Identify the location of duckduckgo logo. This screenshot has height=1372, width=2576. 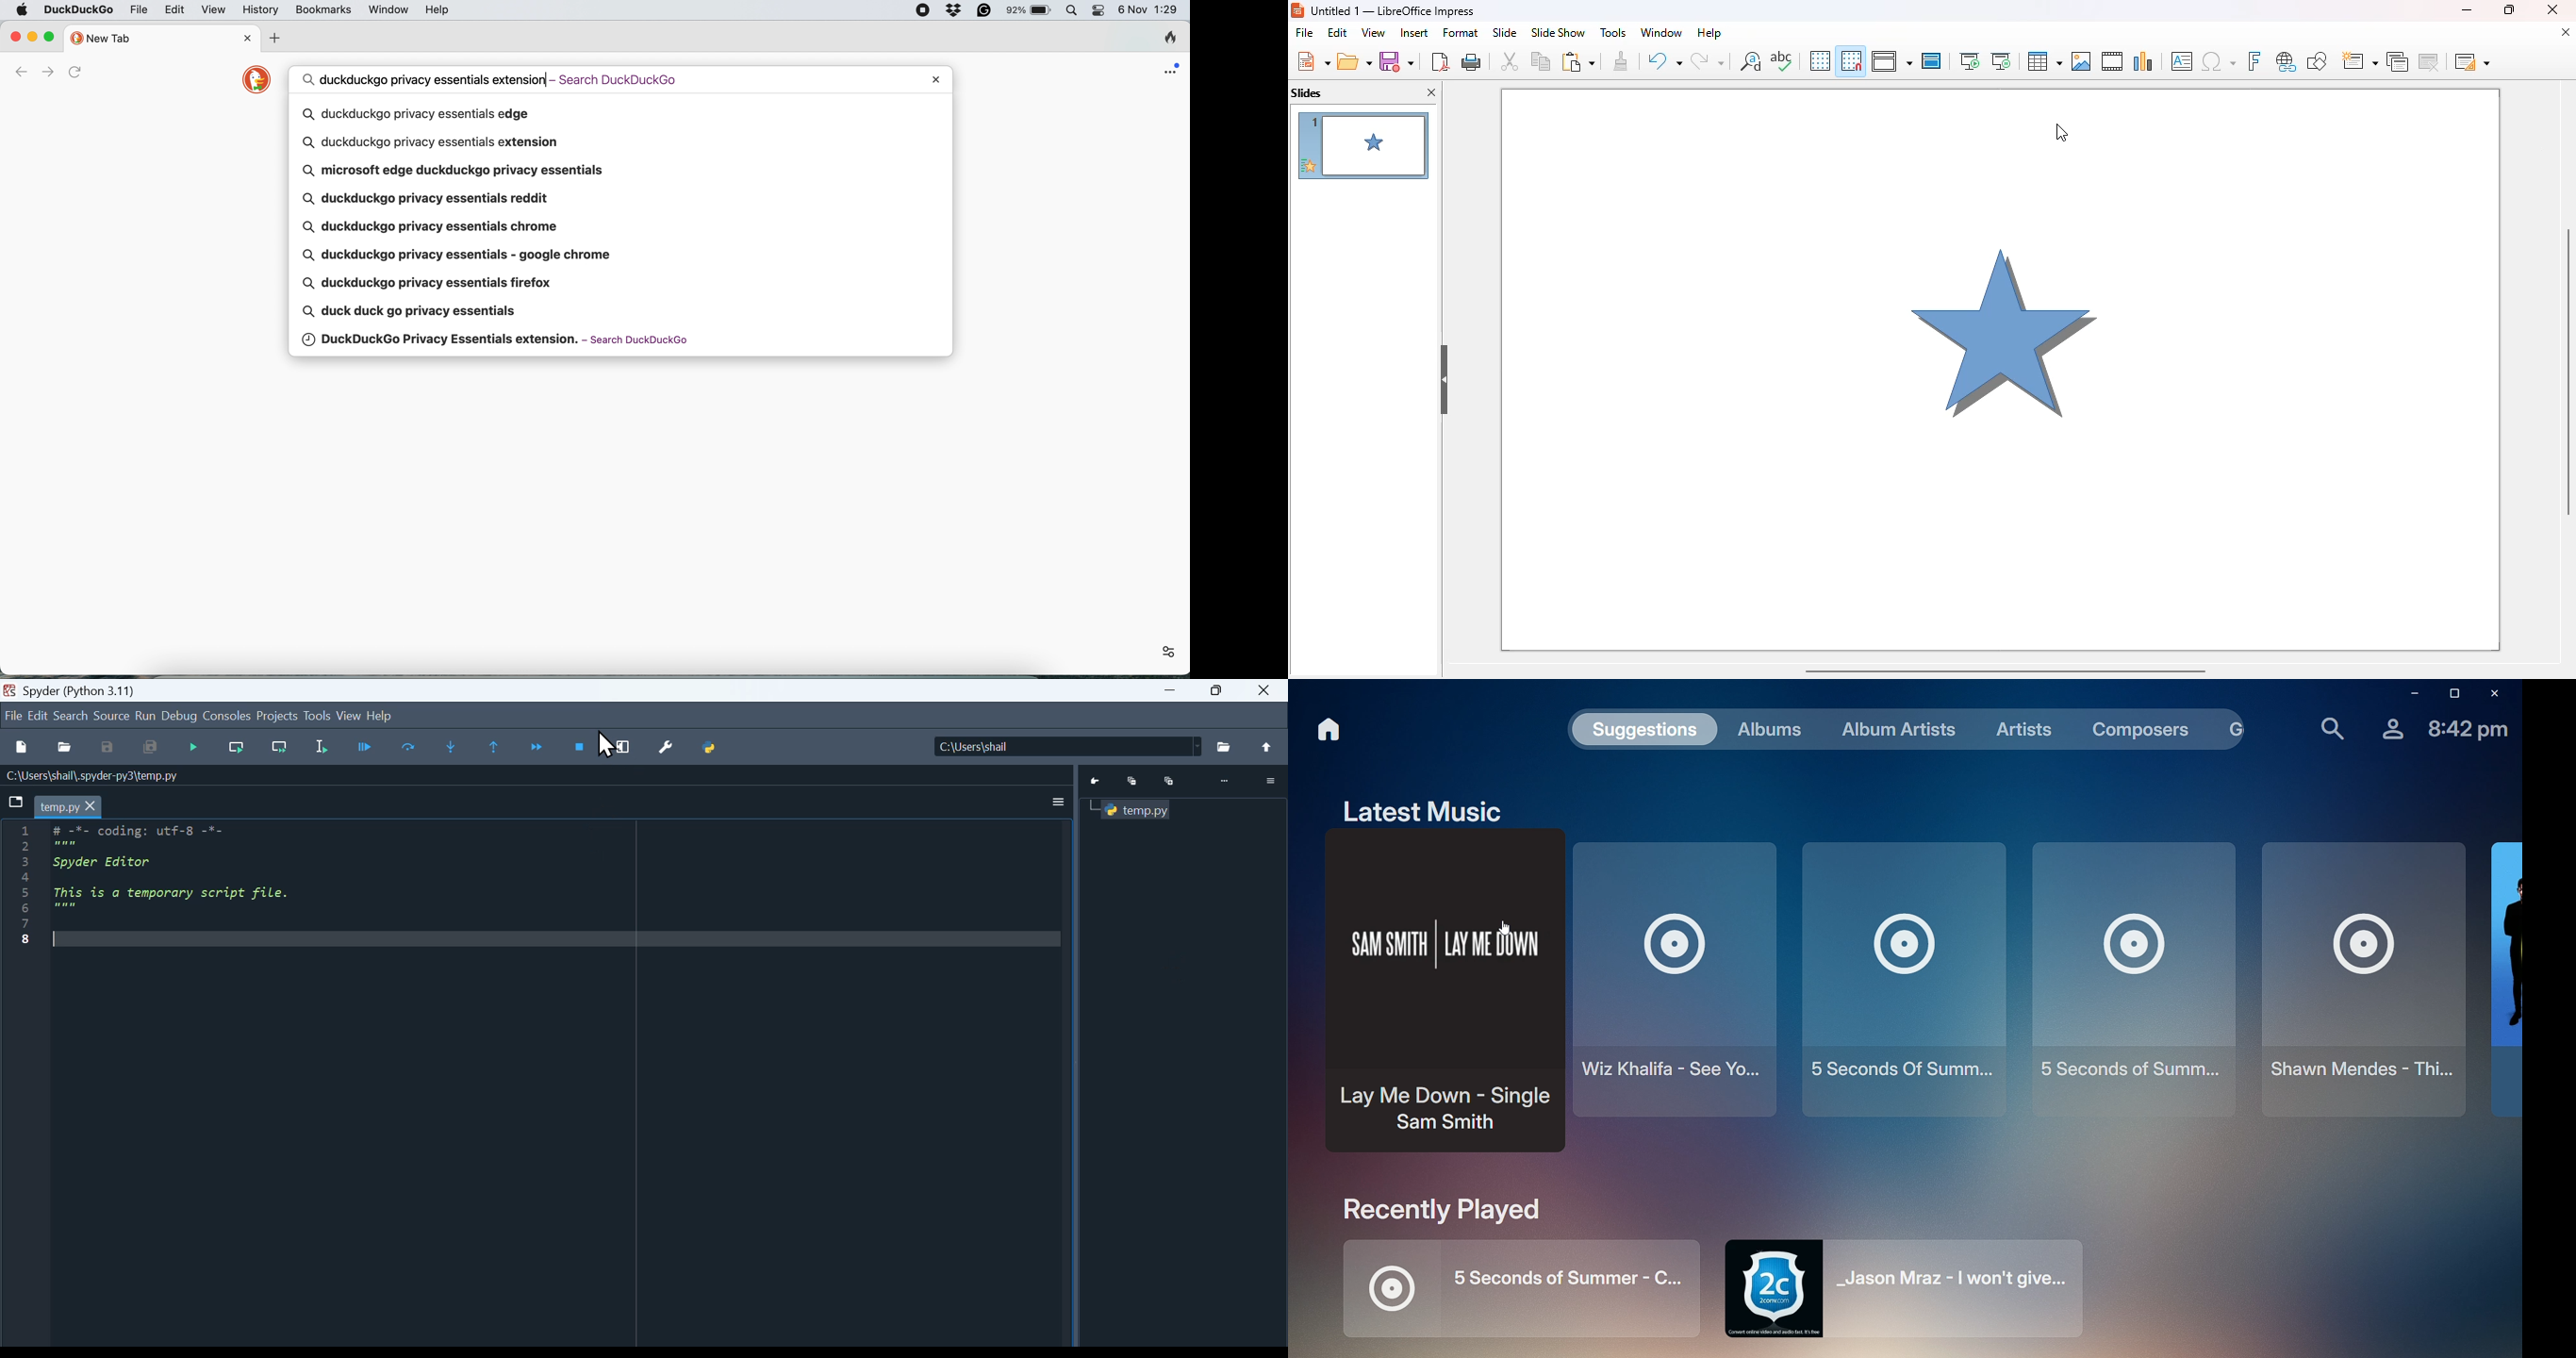
(251, 82).